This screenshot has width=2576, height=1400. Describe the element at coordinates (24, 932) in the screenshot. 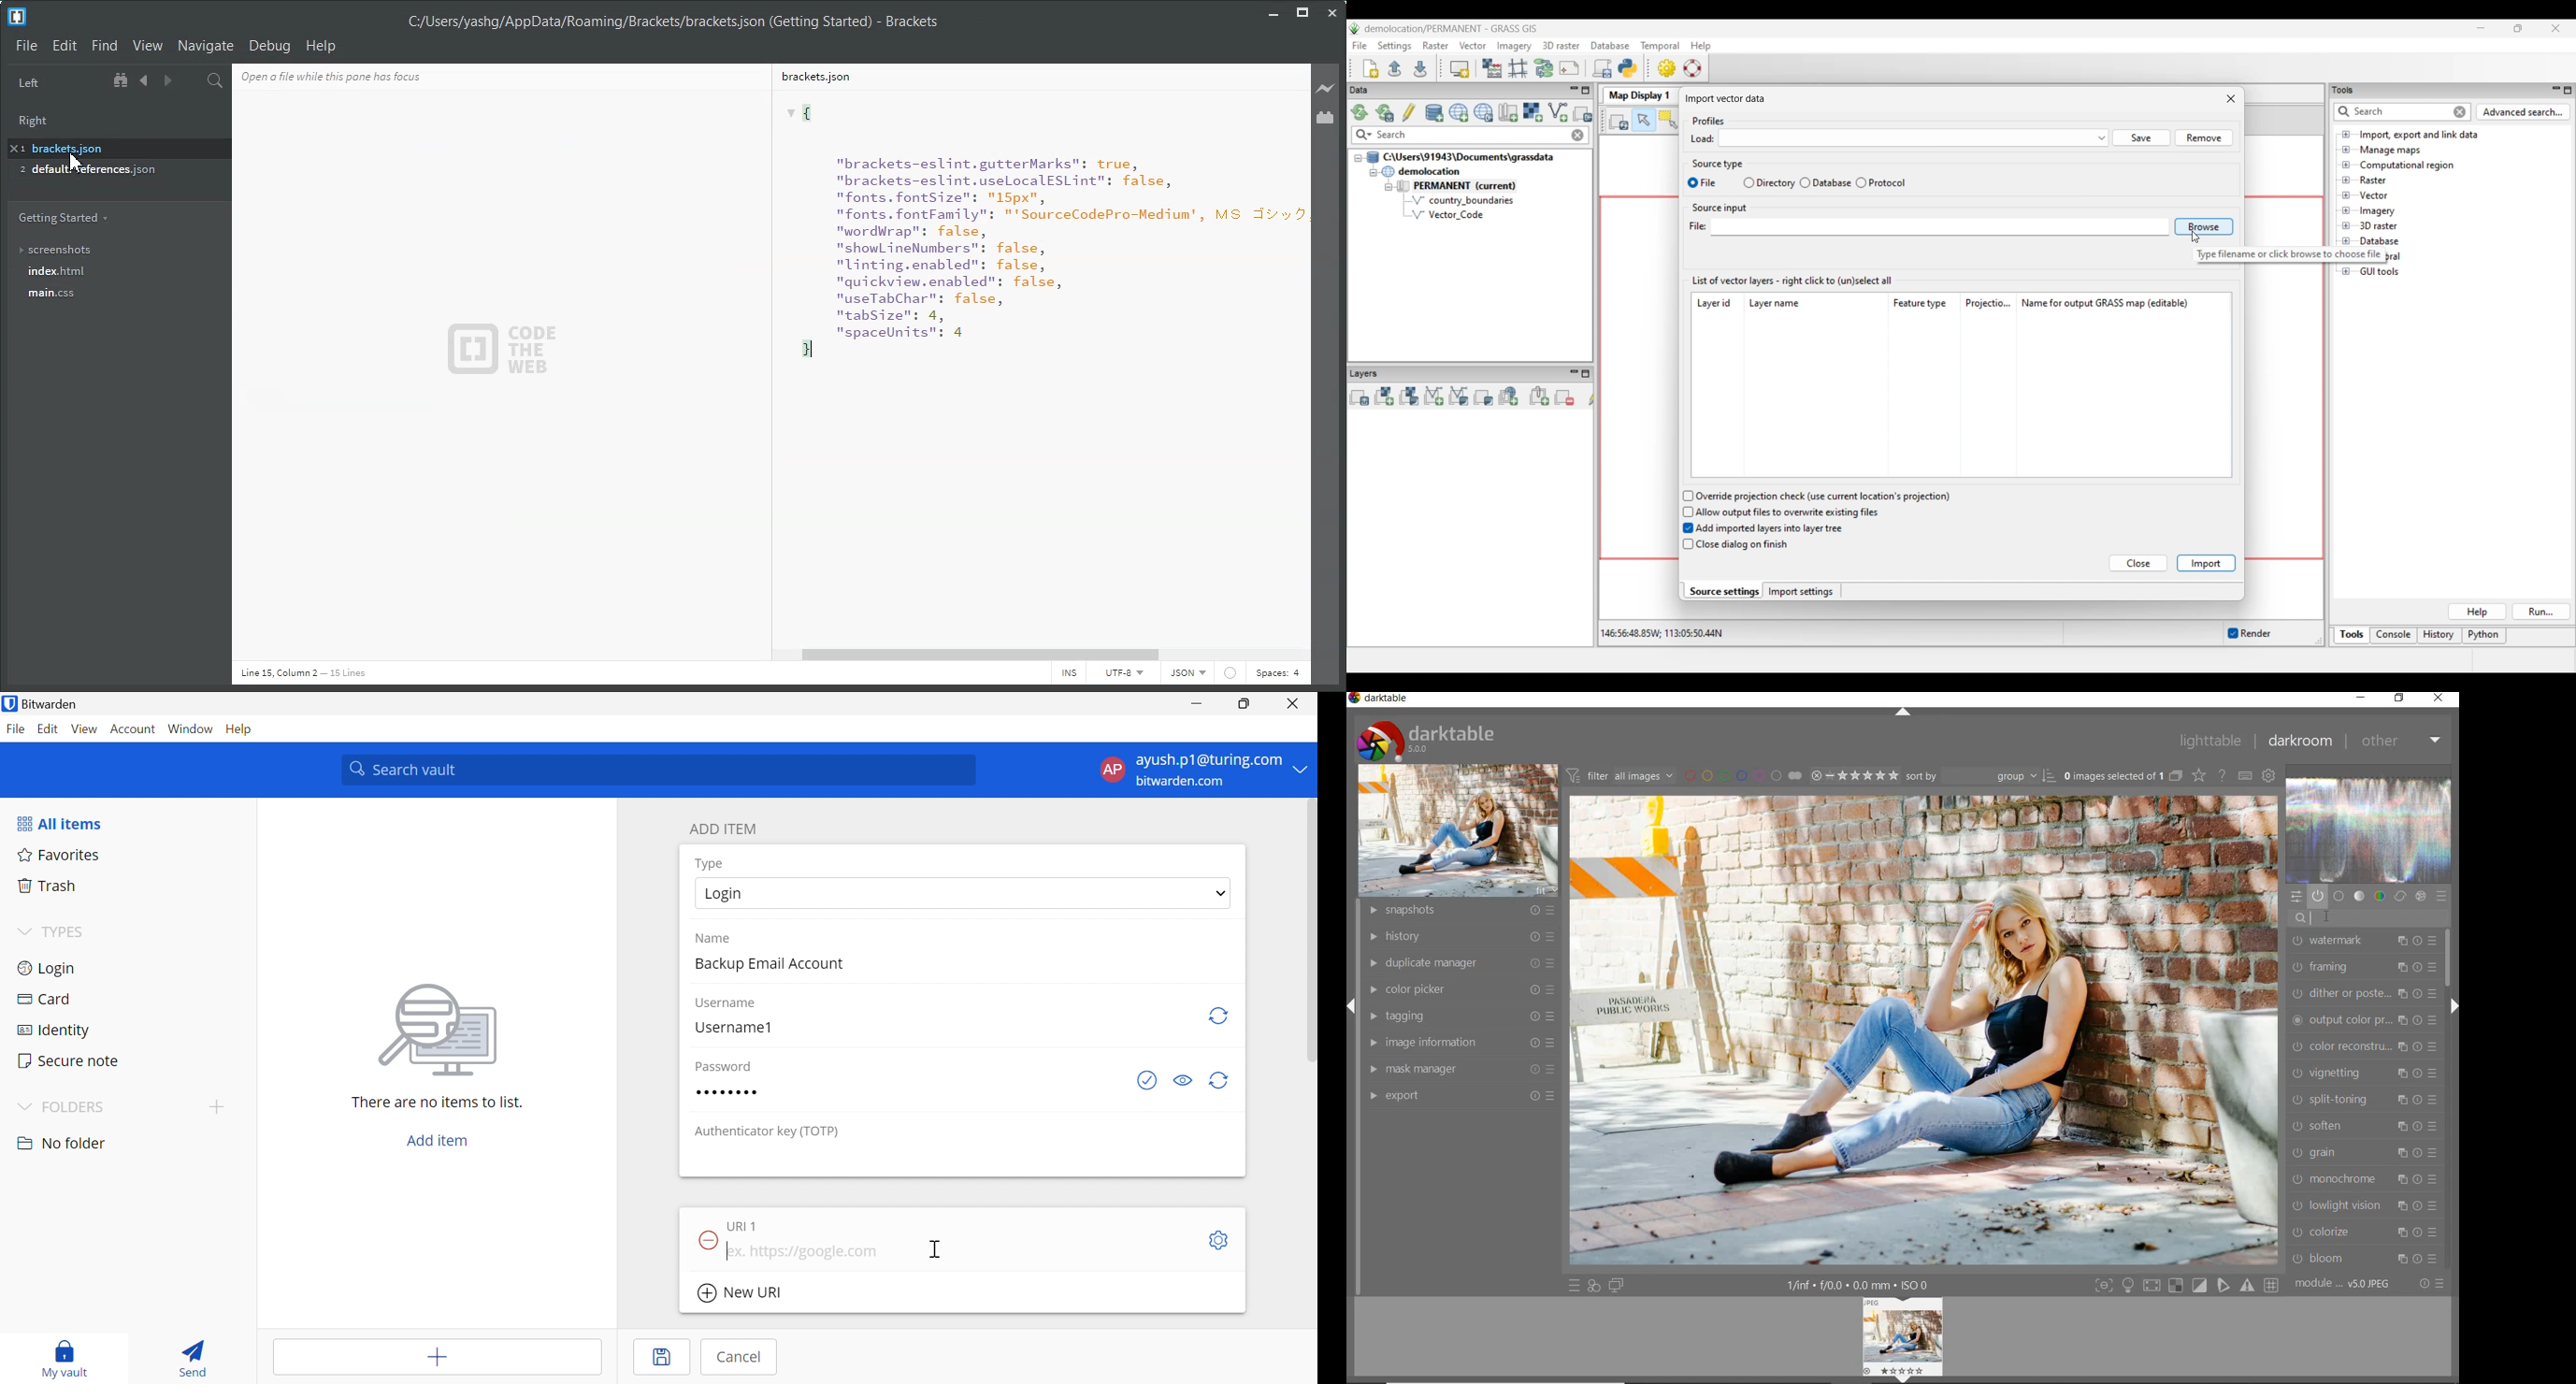

I see `Drop Down` at that location.